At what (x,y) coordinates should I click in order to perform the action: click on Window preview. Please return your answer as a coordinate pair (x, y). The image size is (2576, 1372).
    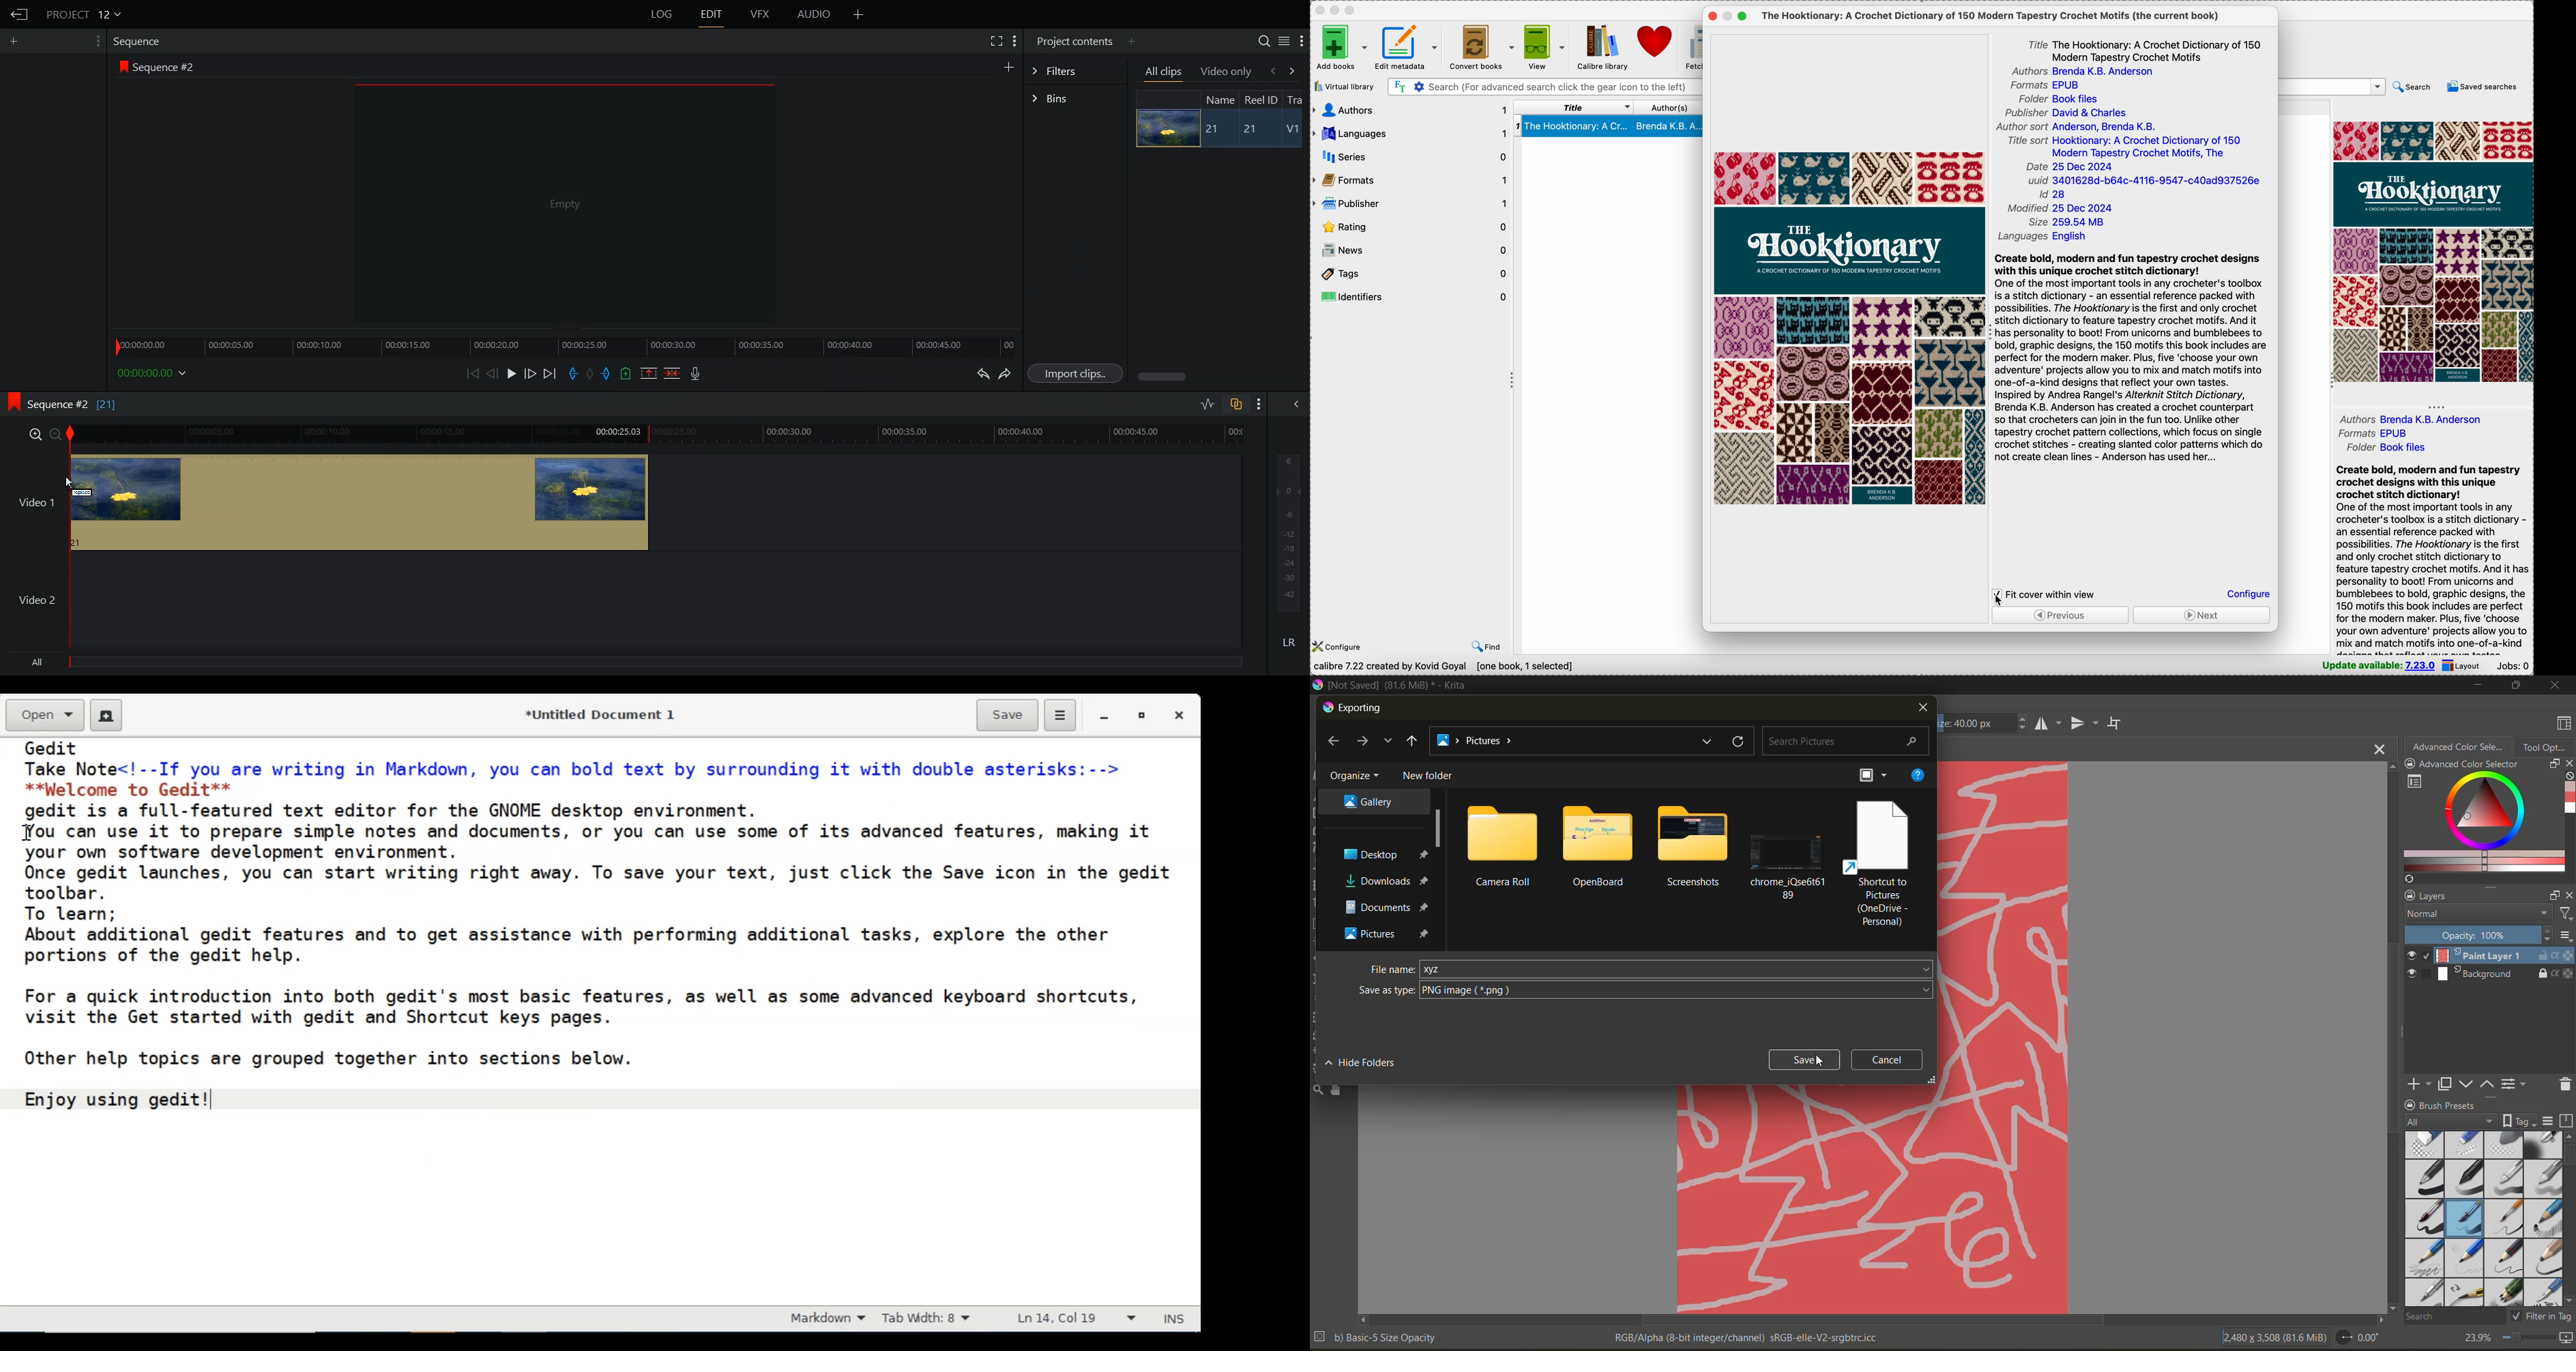
    Looking at the image, I should click on (561, 202).